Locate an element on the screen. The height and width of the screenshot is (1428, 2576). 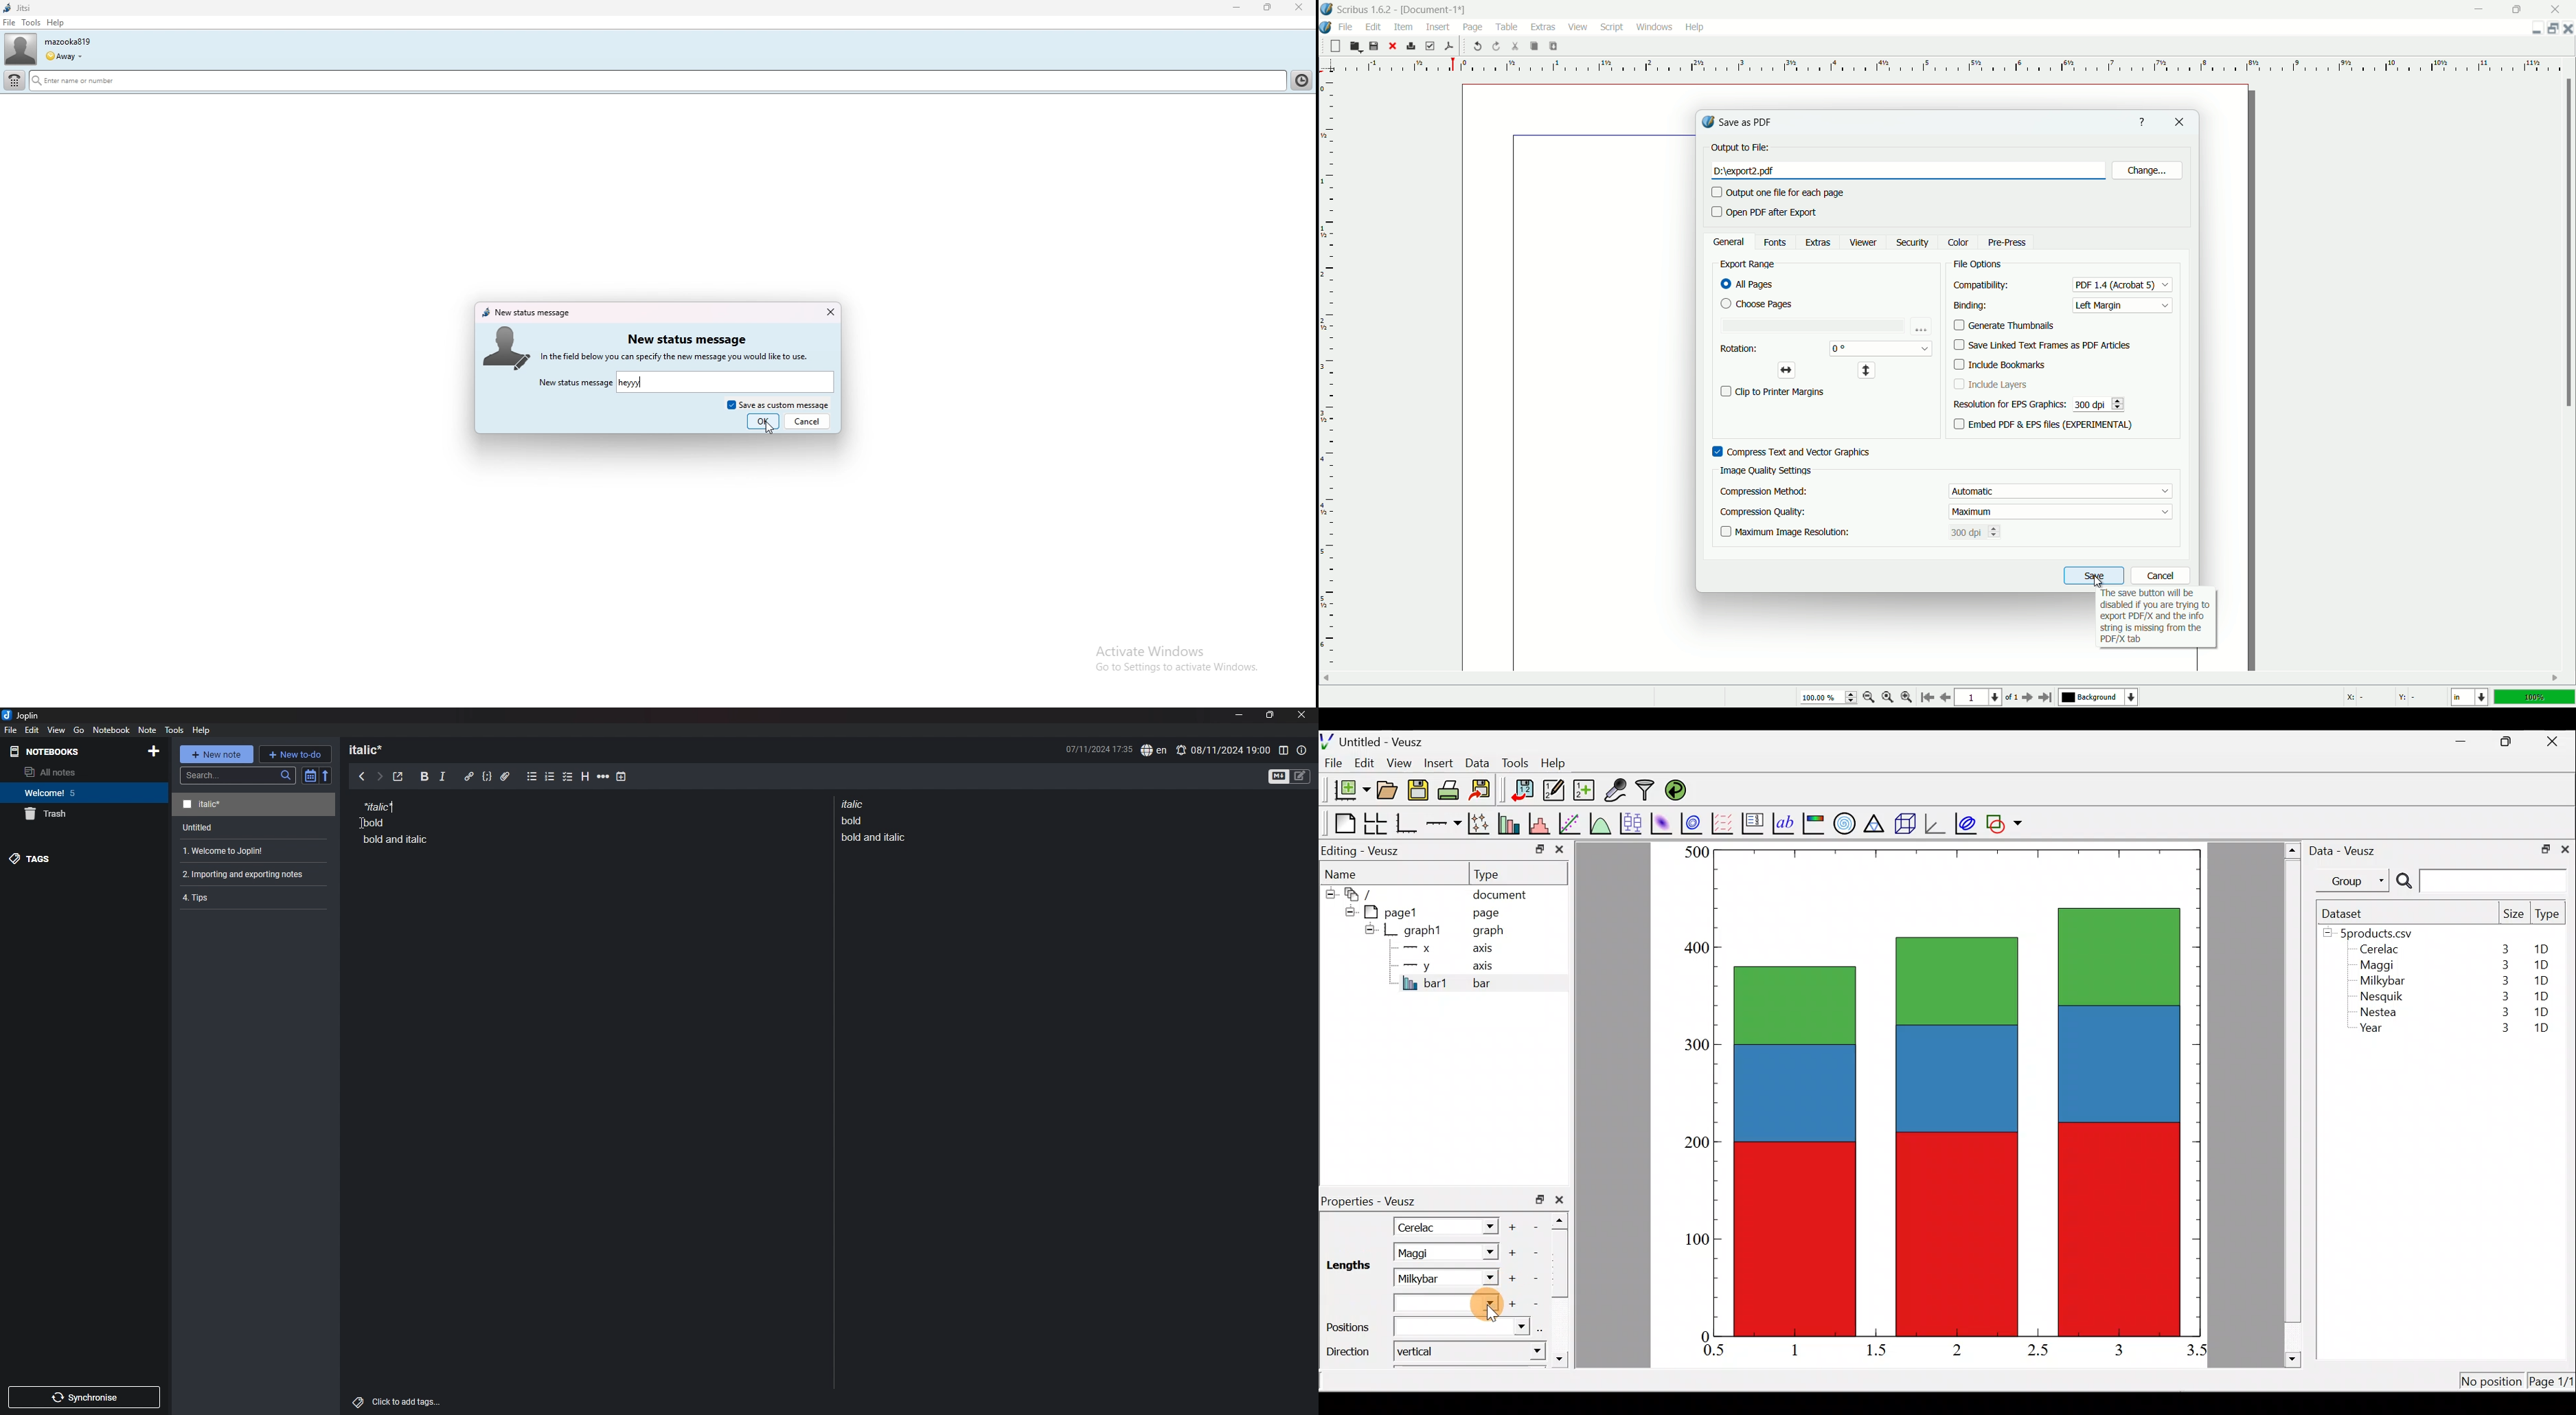
Milkybar is located at coordinates (1430, 1278).